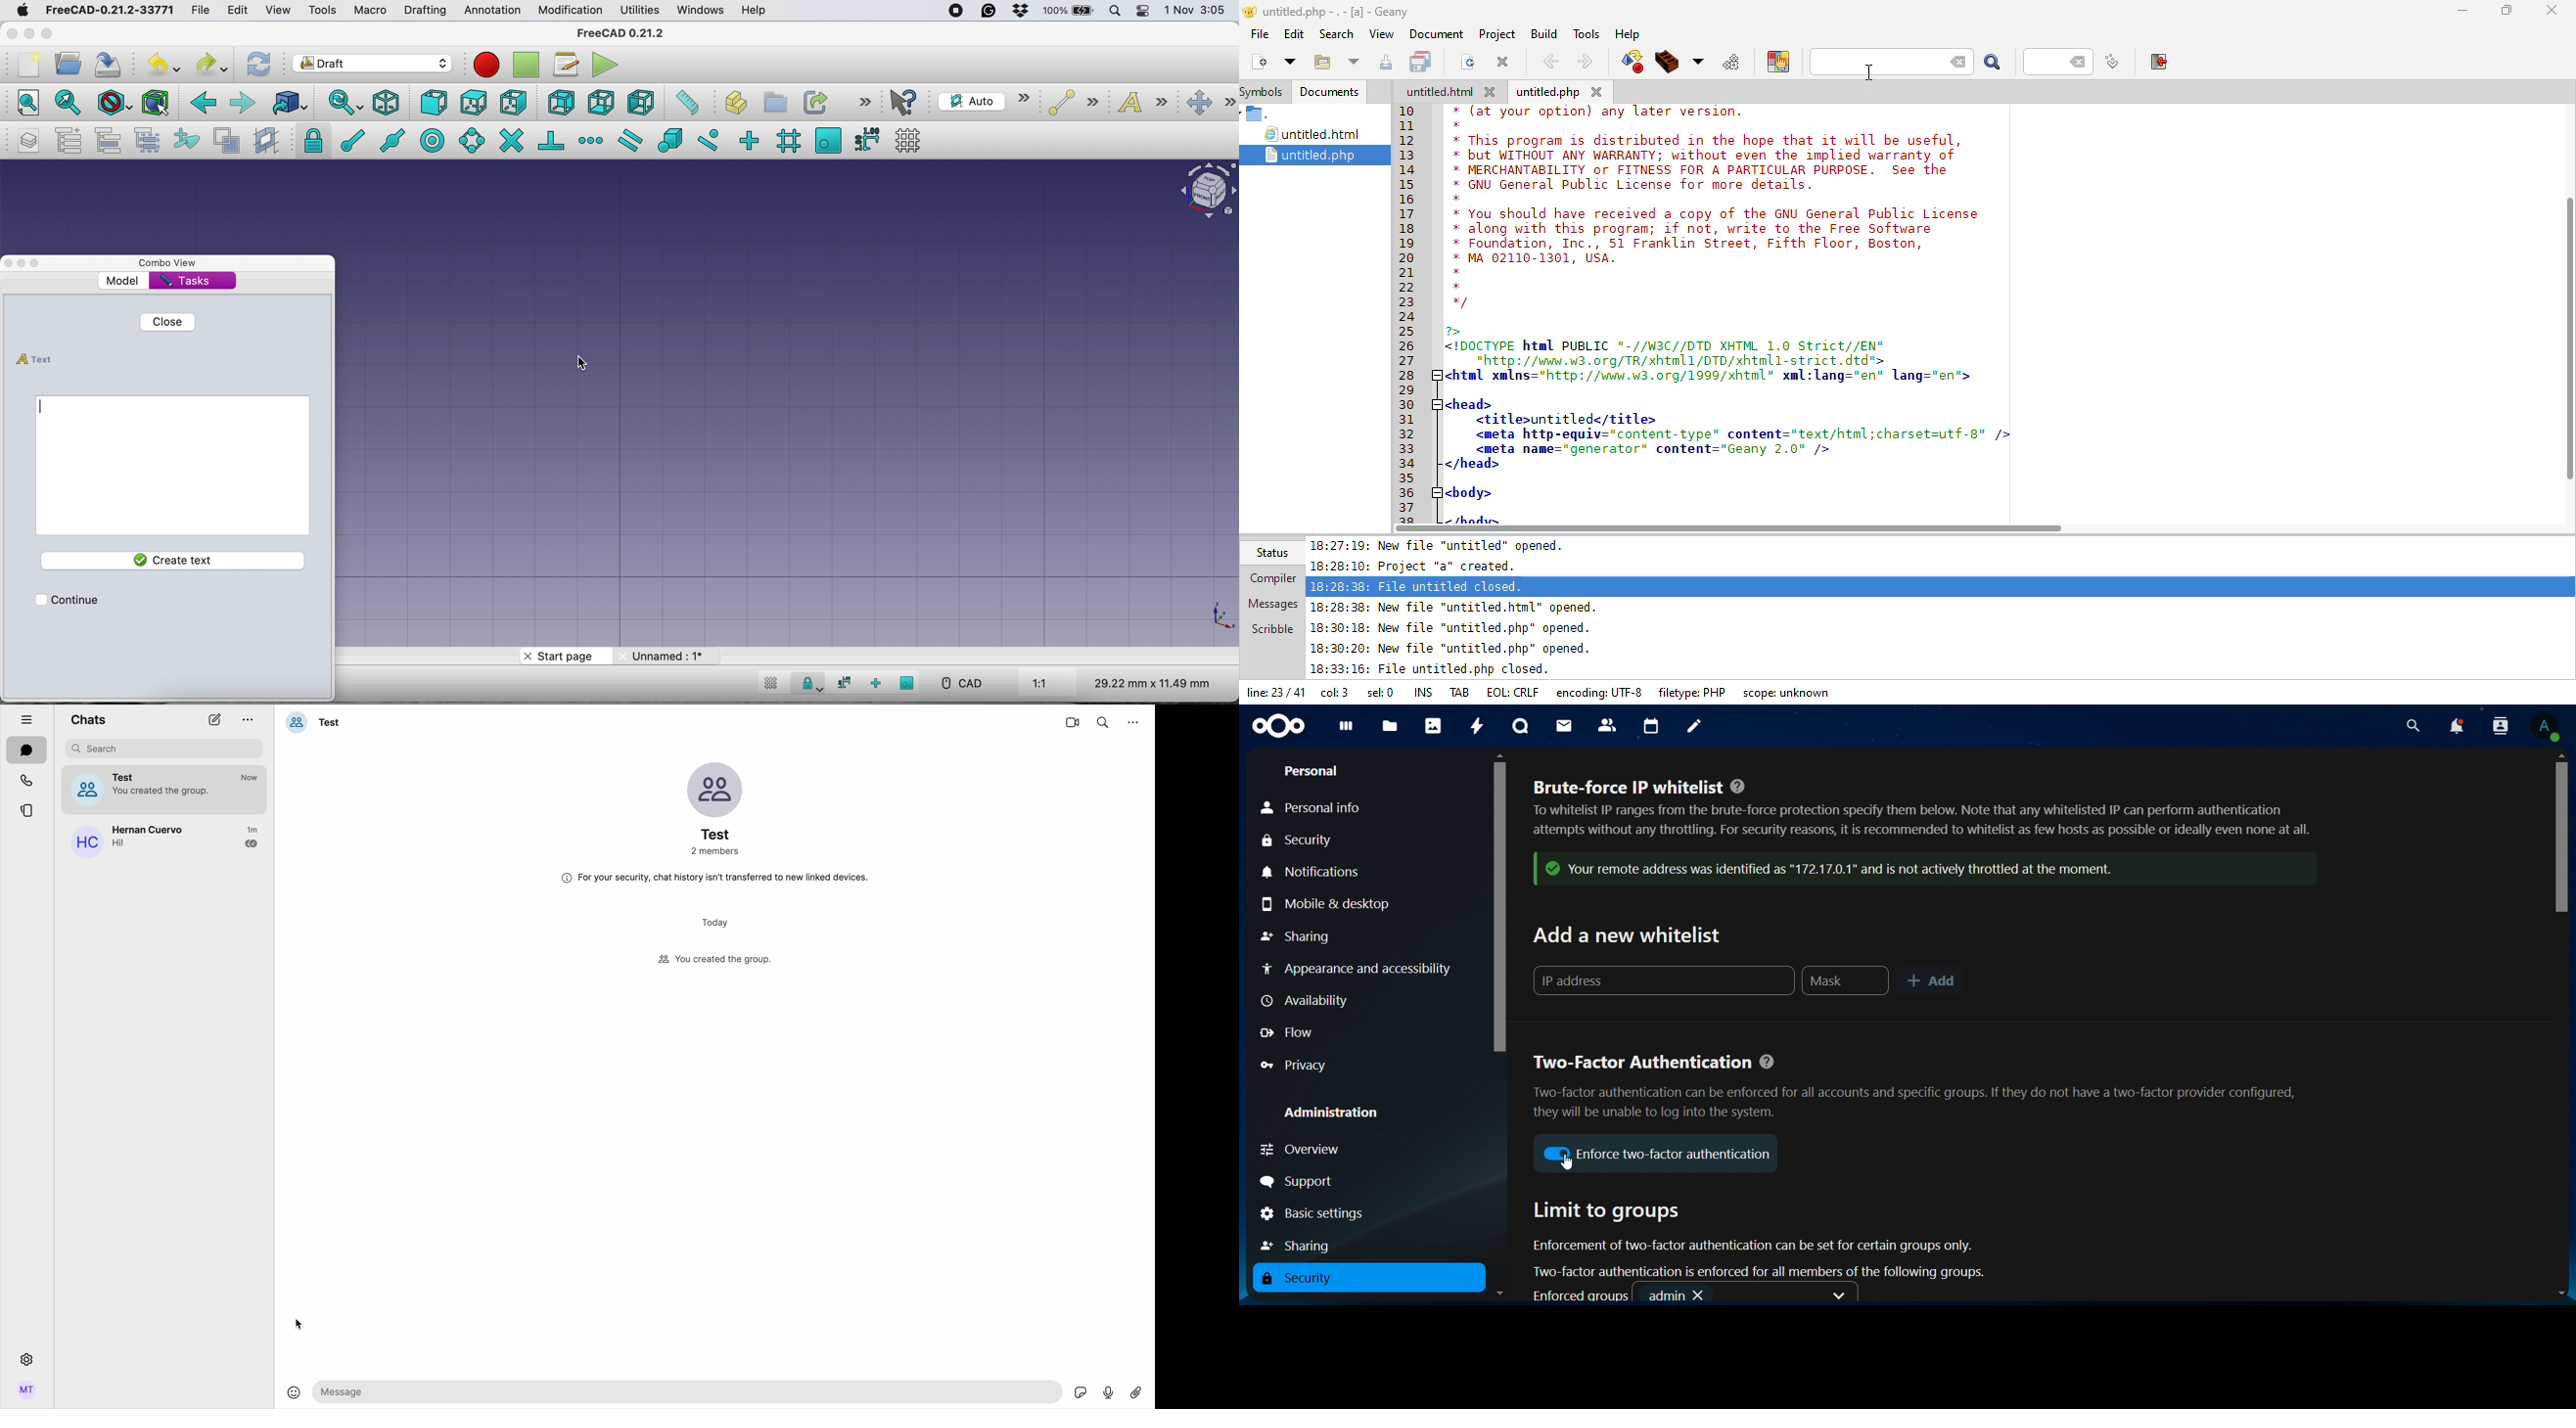 This screenshot has height=1428, width=2576. I want to click on toggle grid, so click(908, 140).